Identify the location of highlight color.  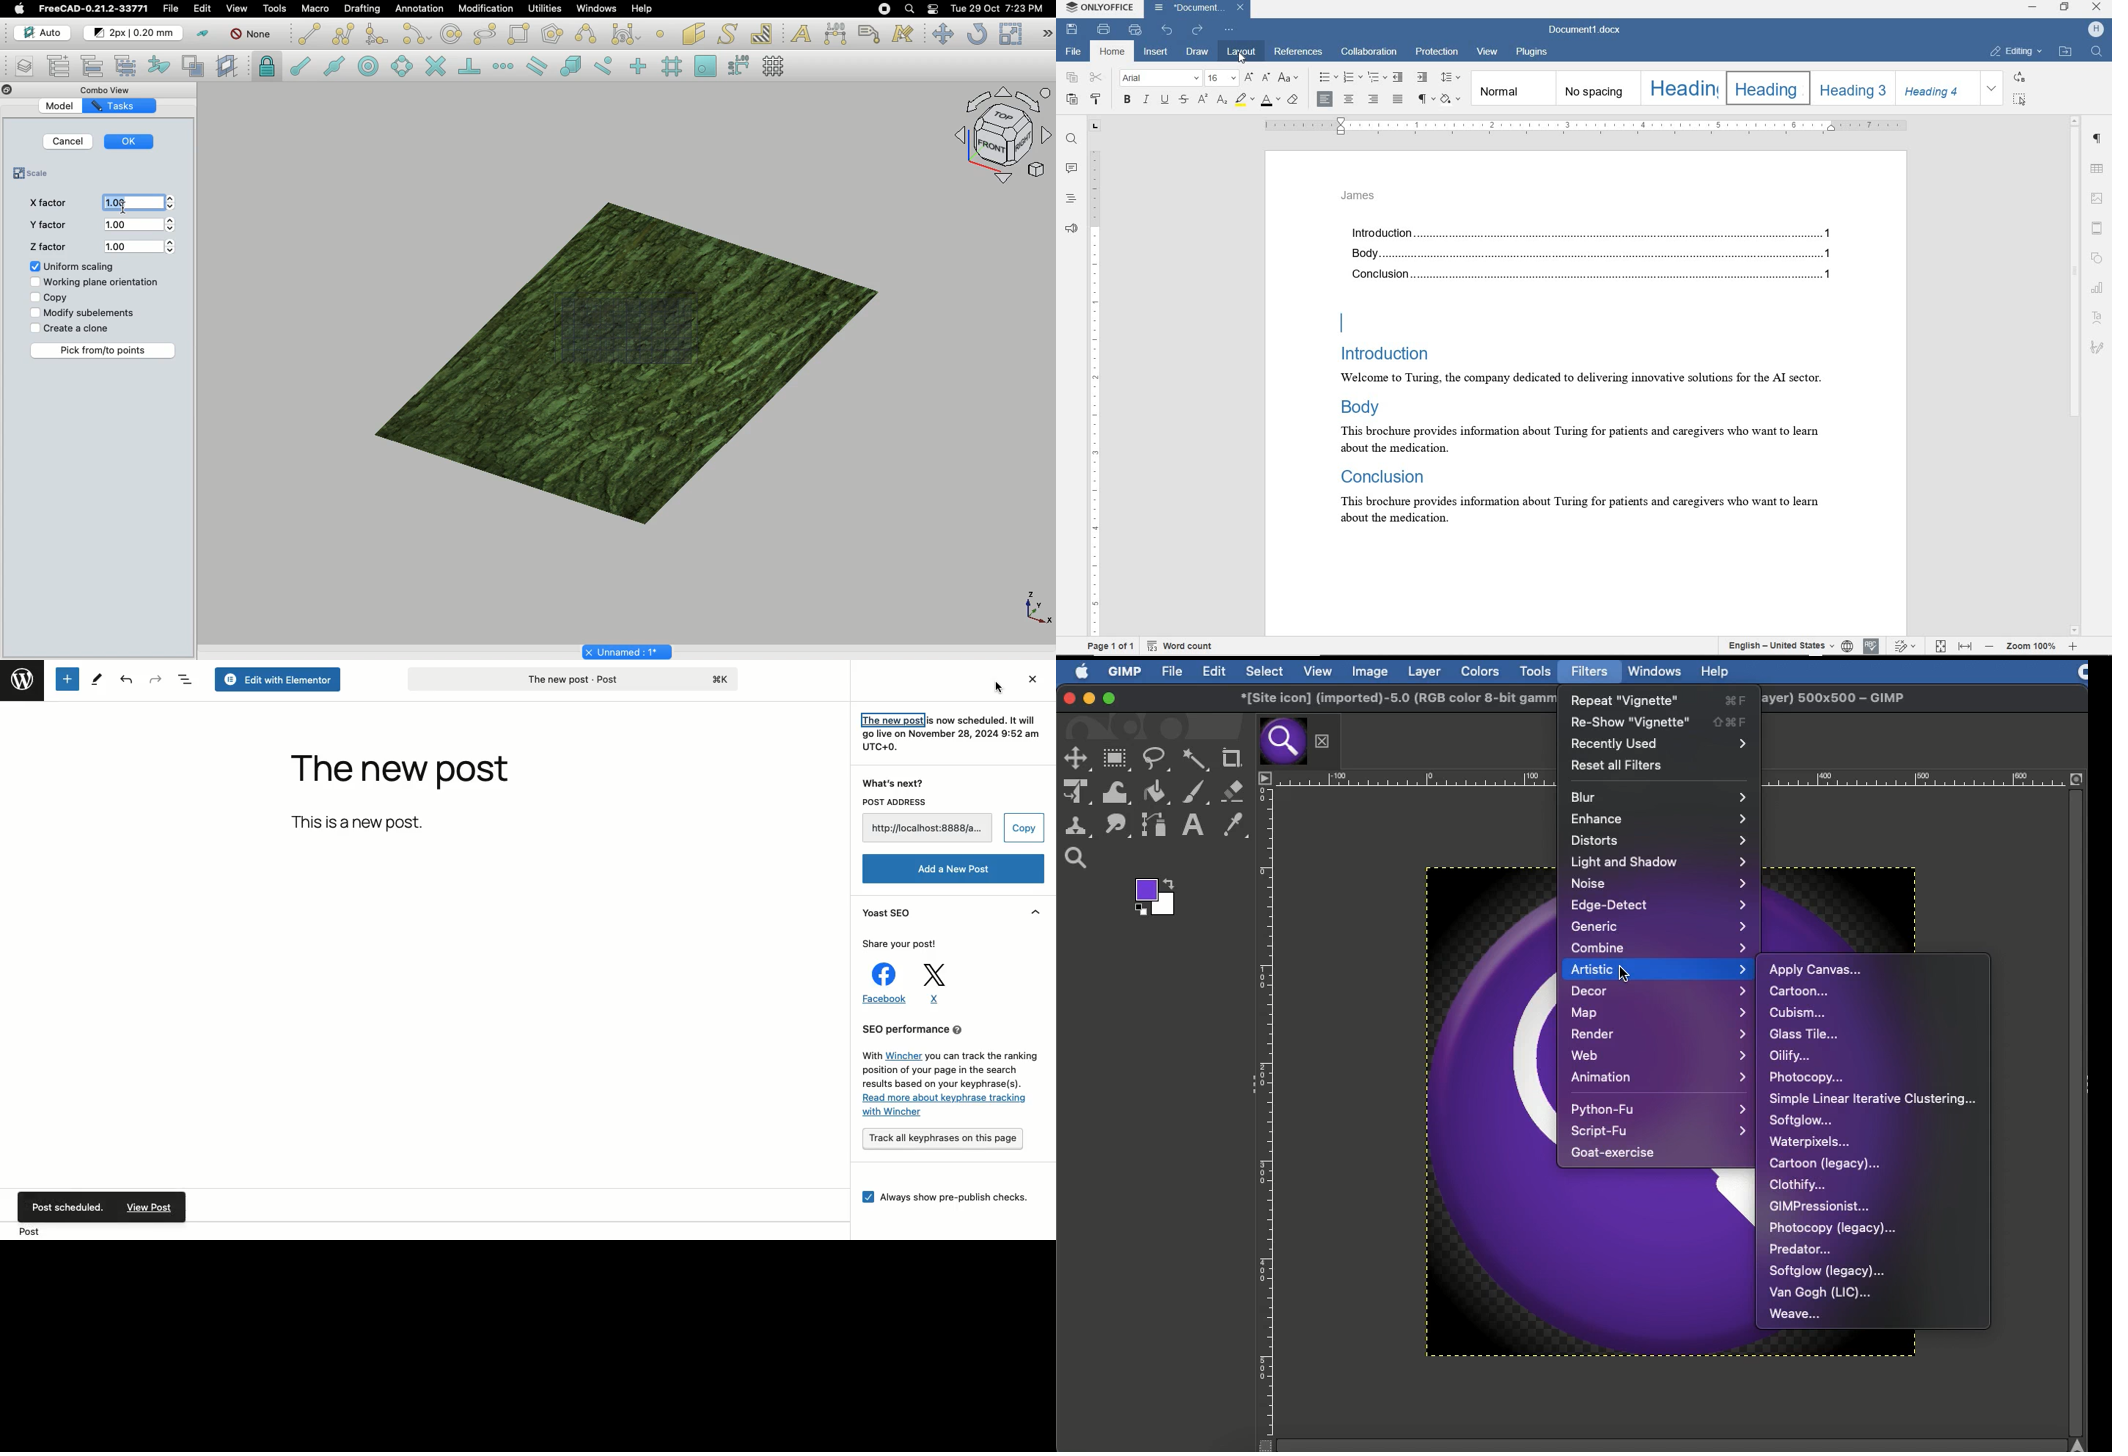
(1246, 100).